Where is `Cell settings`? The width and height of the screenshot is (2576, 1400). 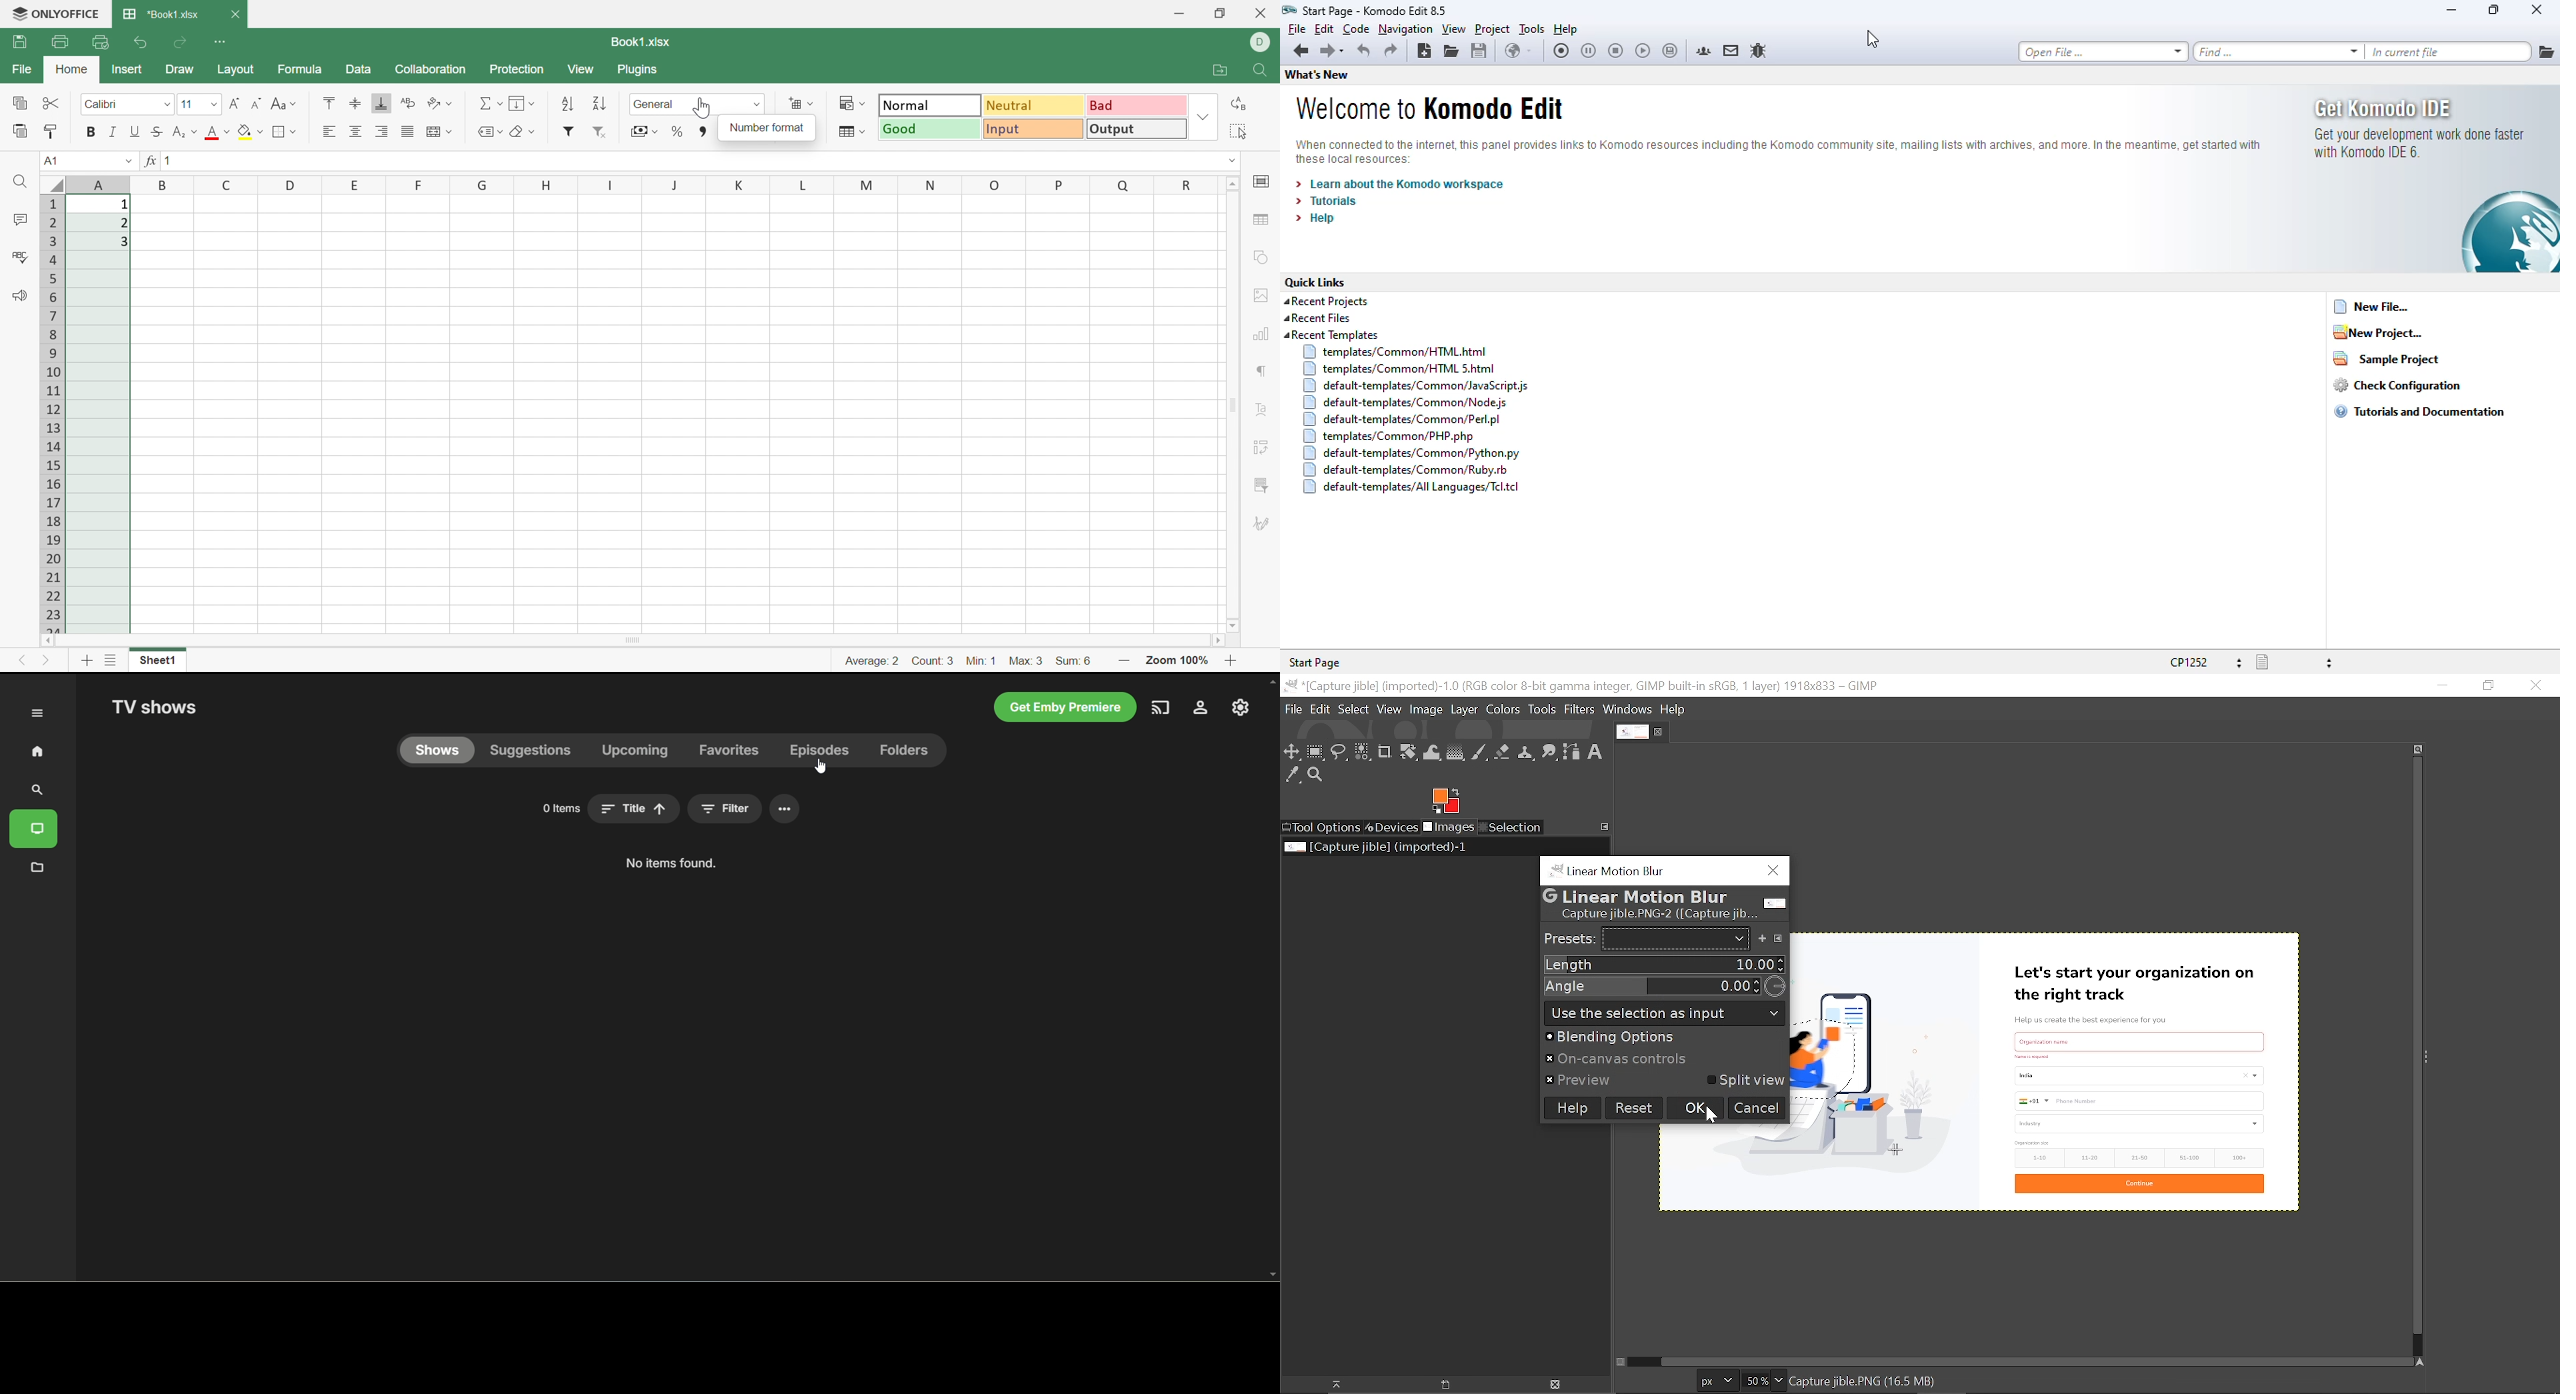 Cell settings is located at coordinates (1265, 181).